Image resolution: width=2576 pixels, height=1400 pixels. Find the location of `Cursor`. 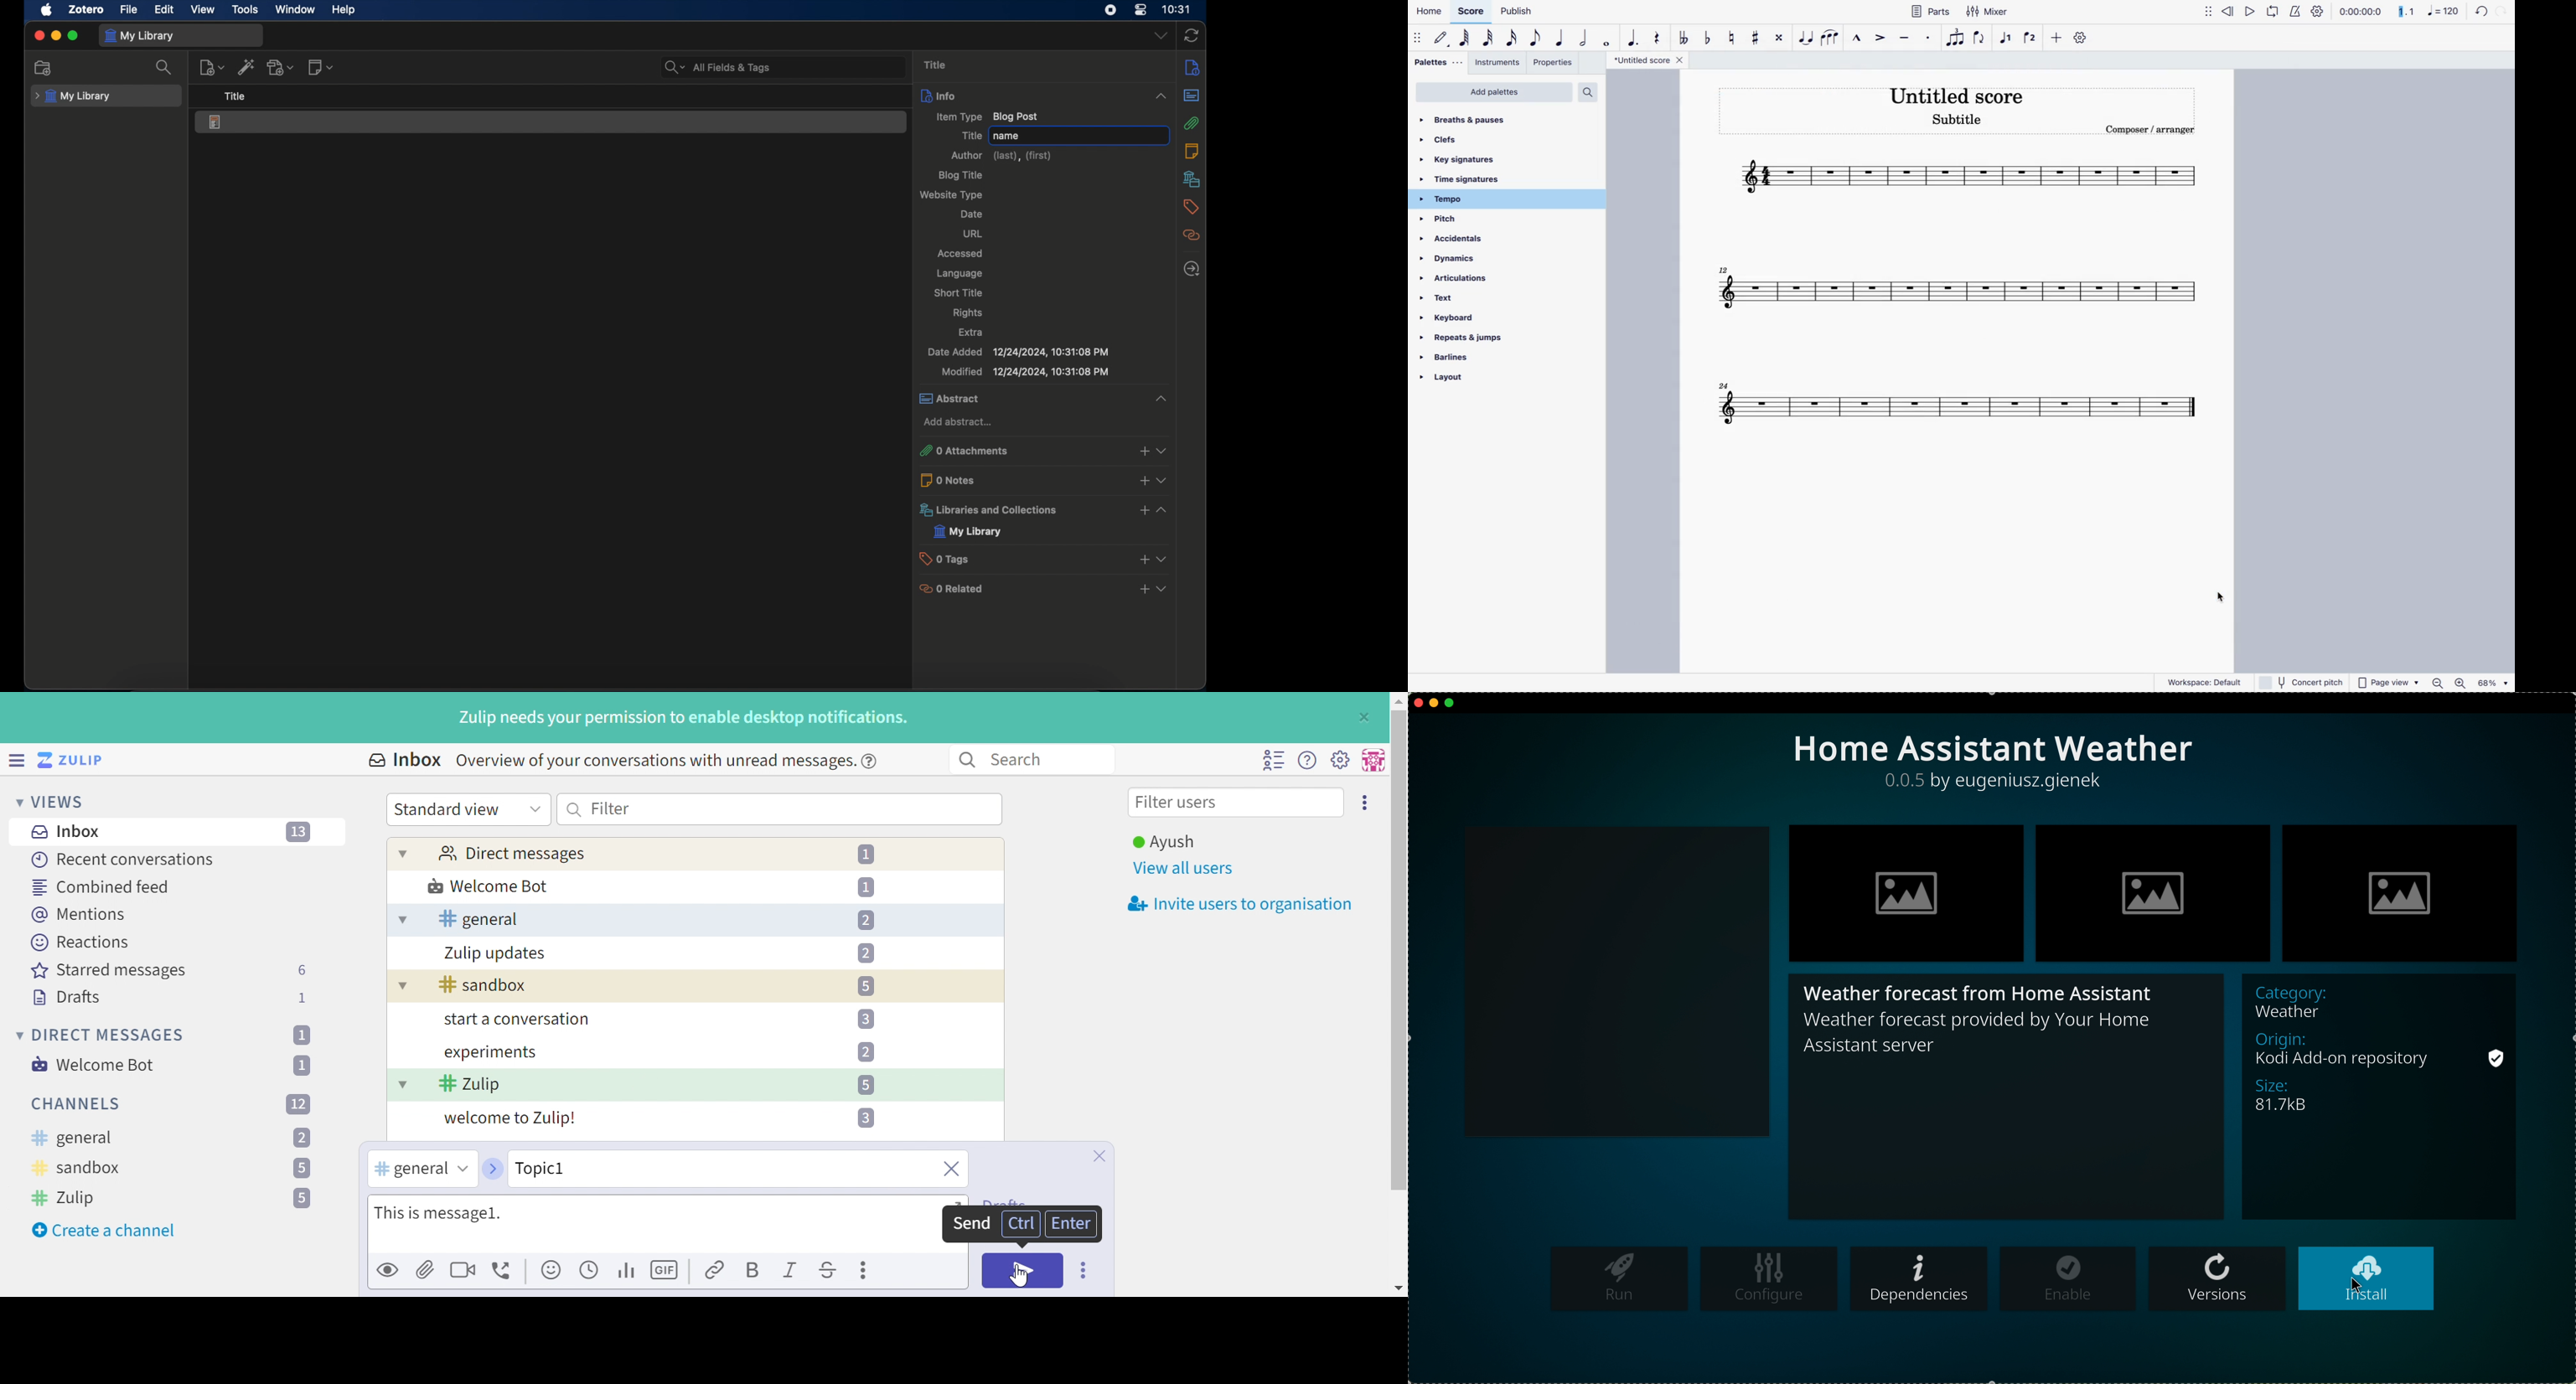

Cursor is located at coordinates (2217, 596).